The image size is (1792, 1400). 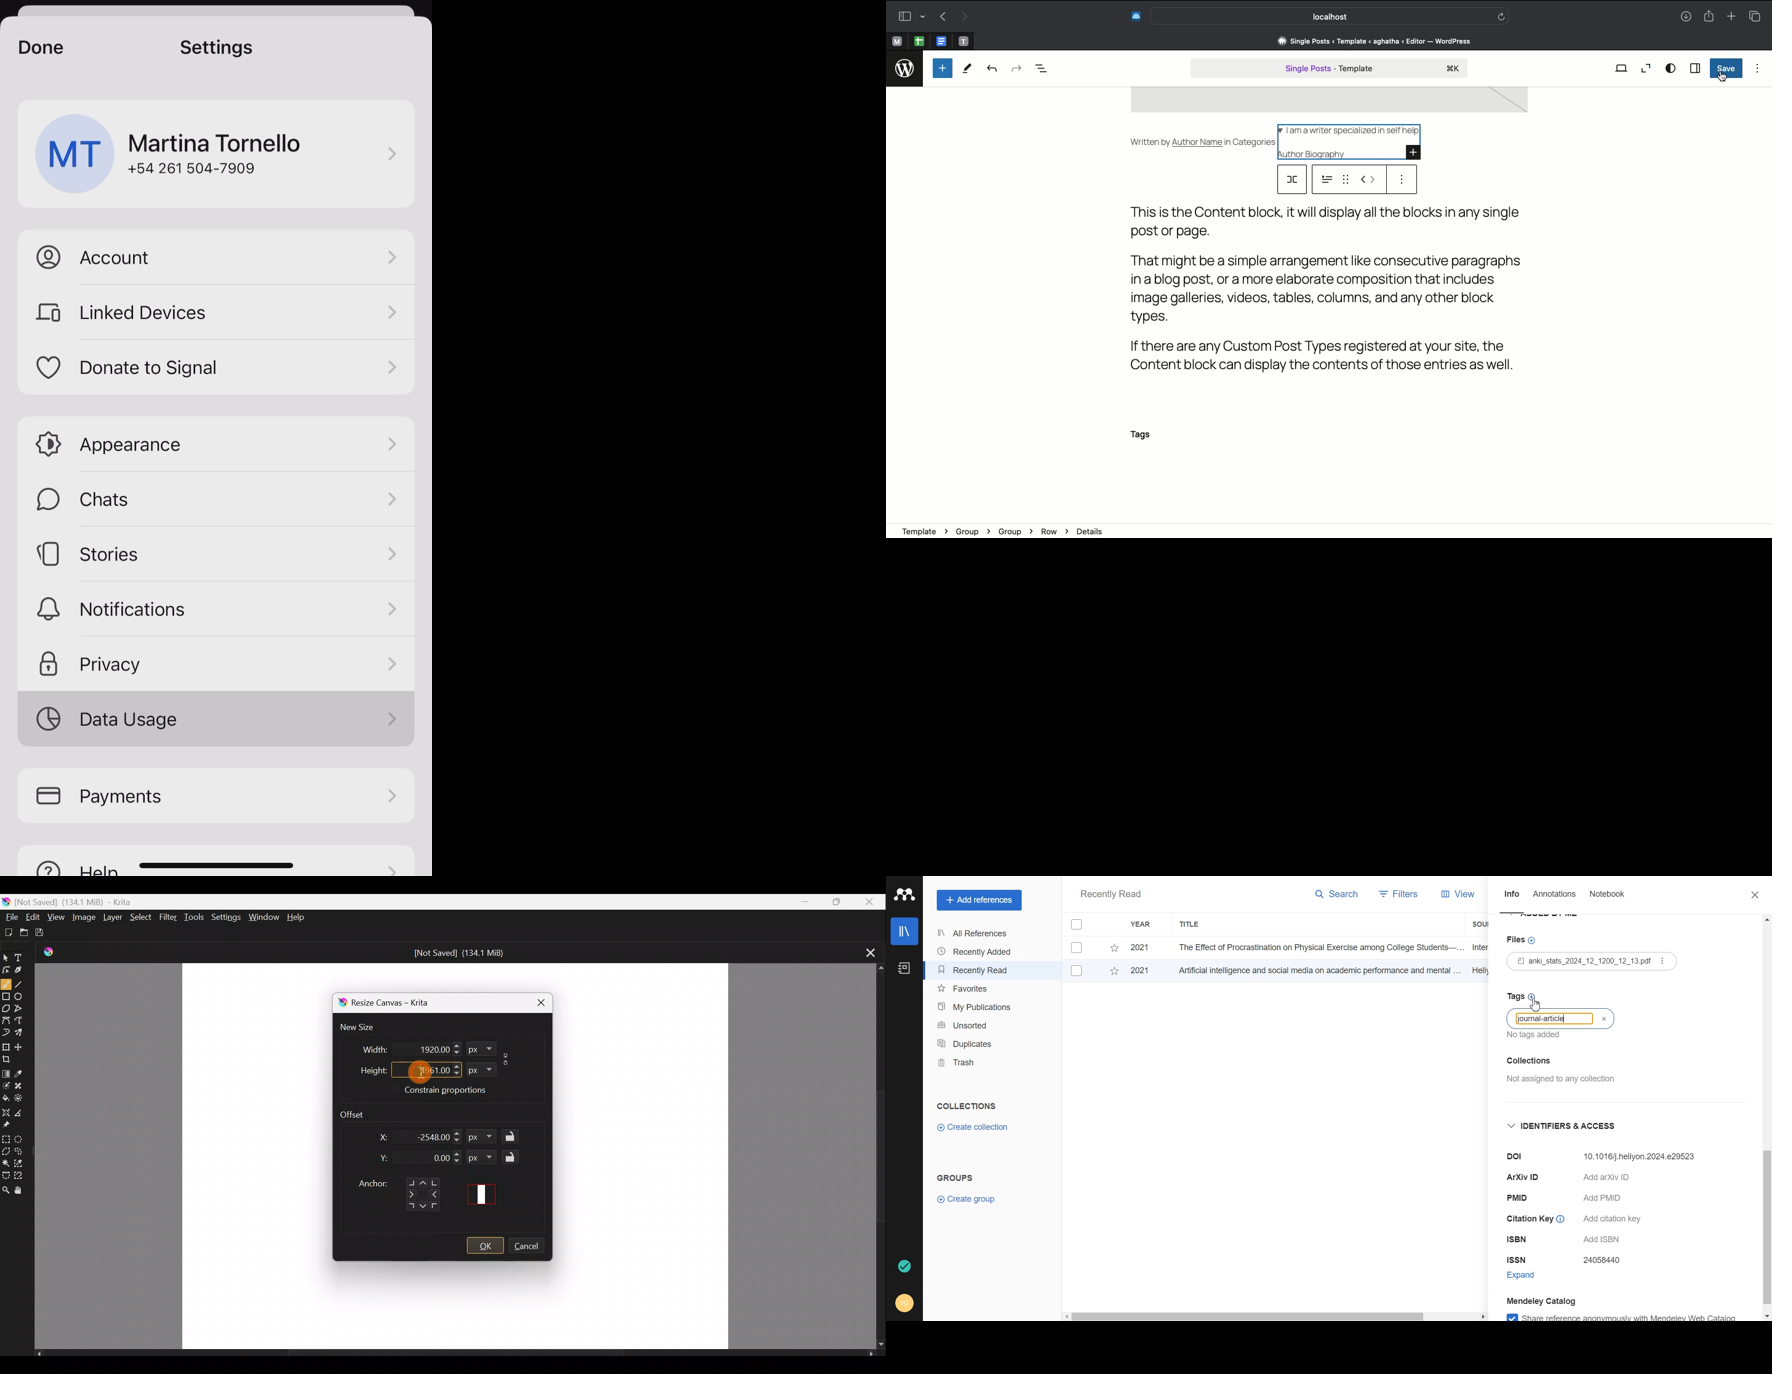 I want to click on Expand, so click(x=1529, y=1277).